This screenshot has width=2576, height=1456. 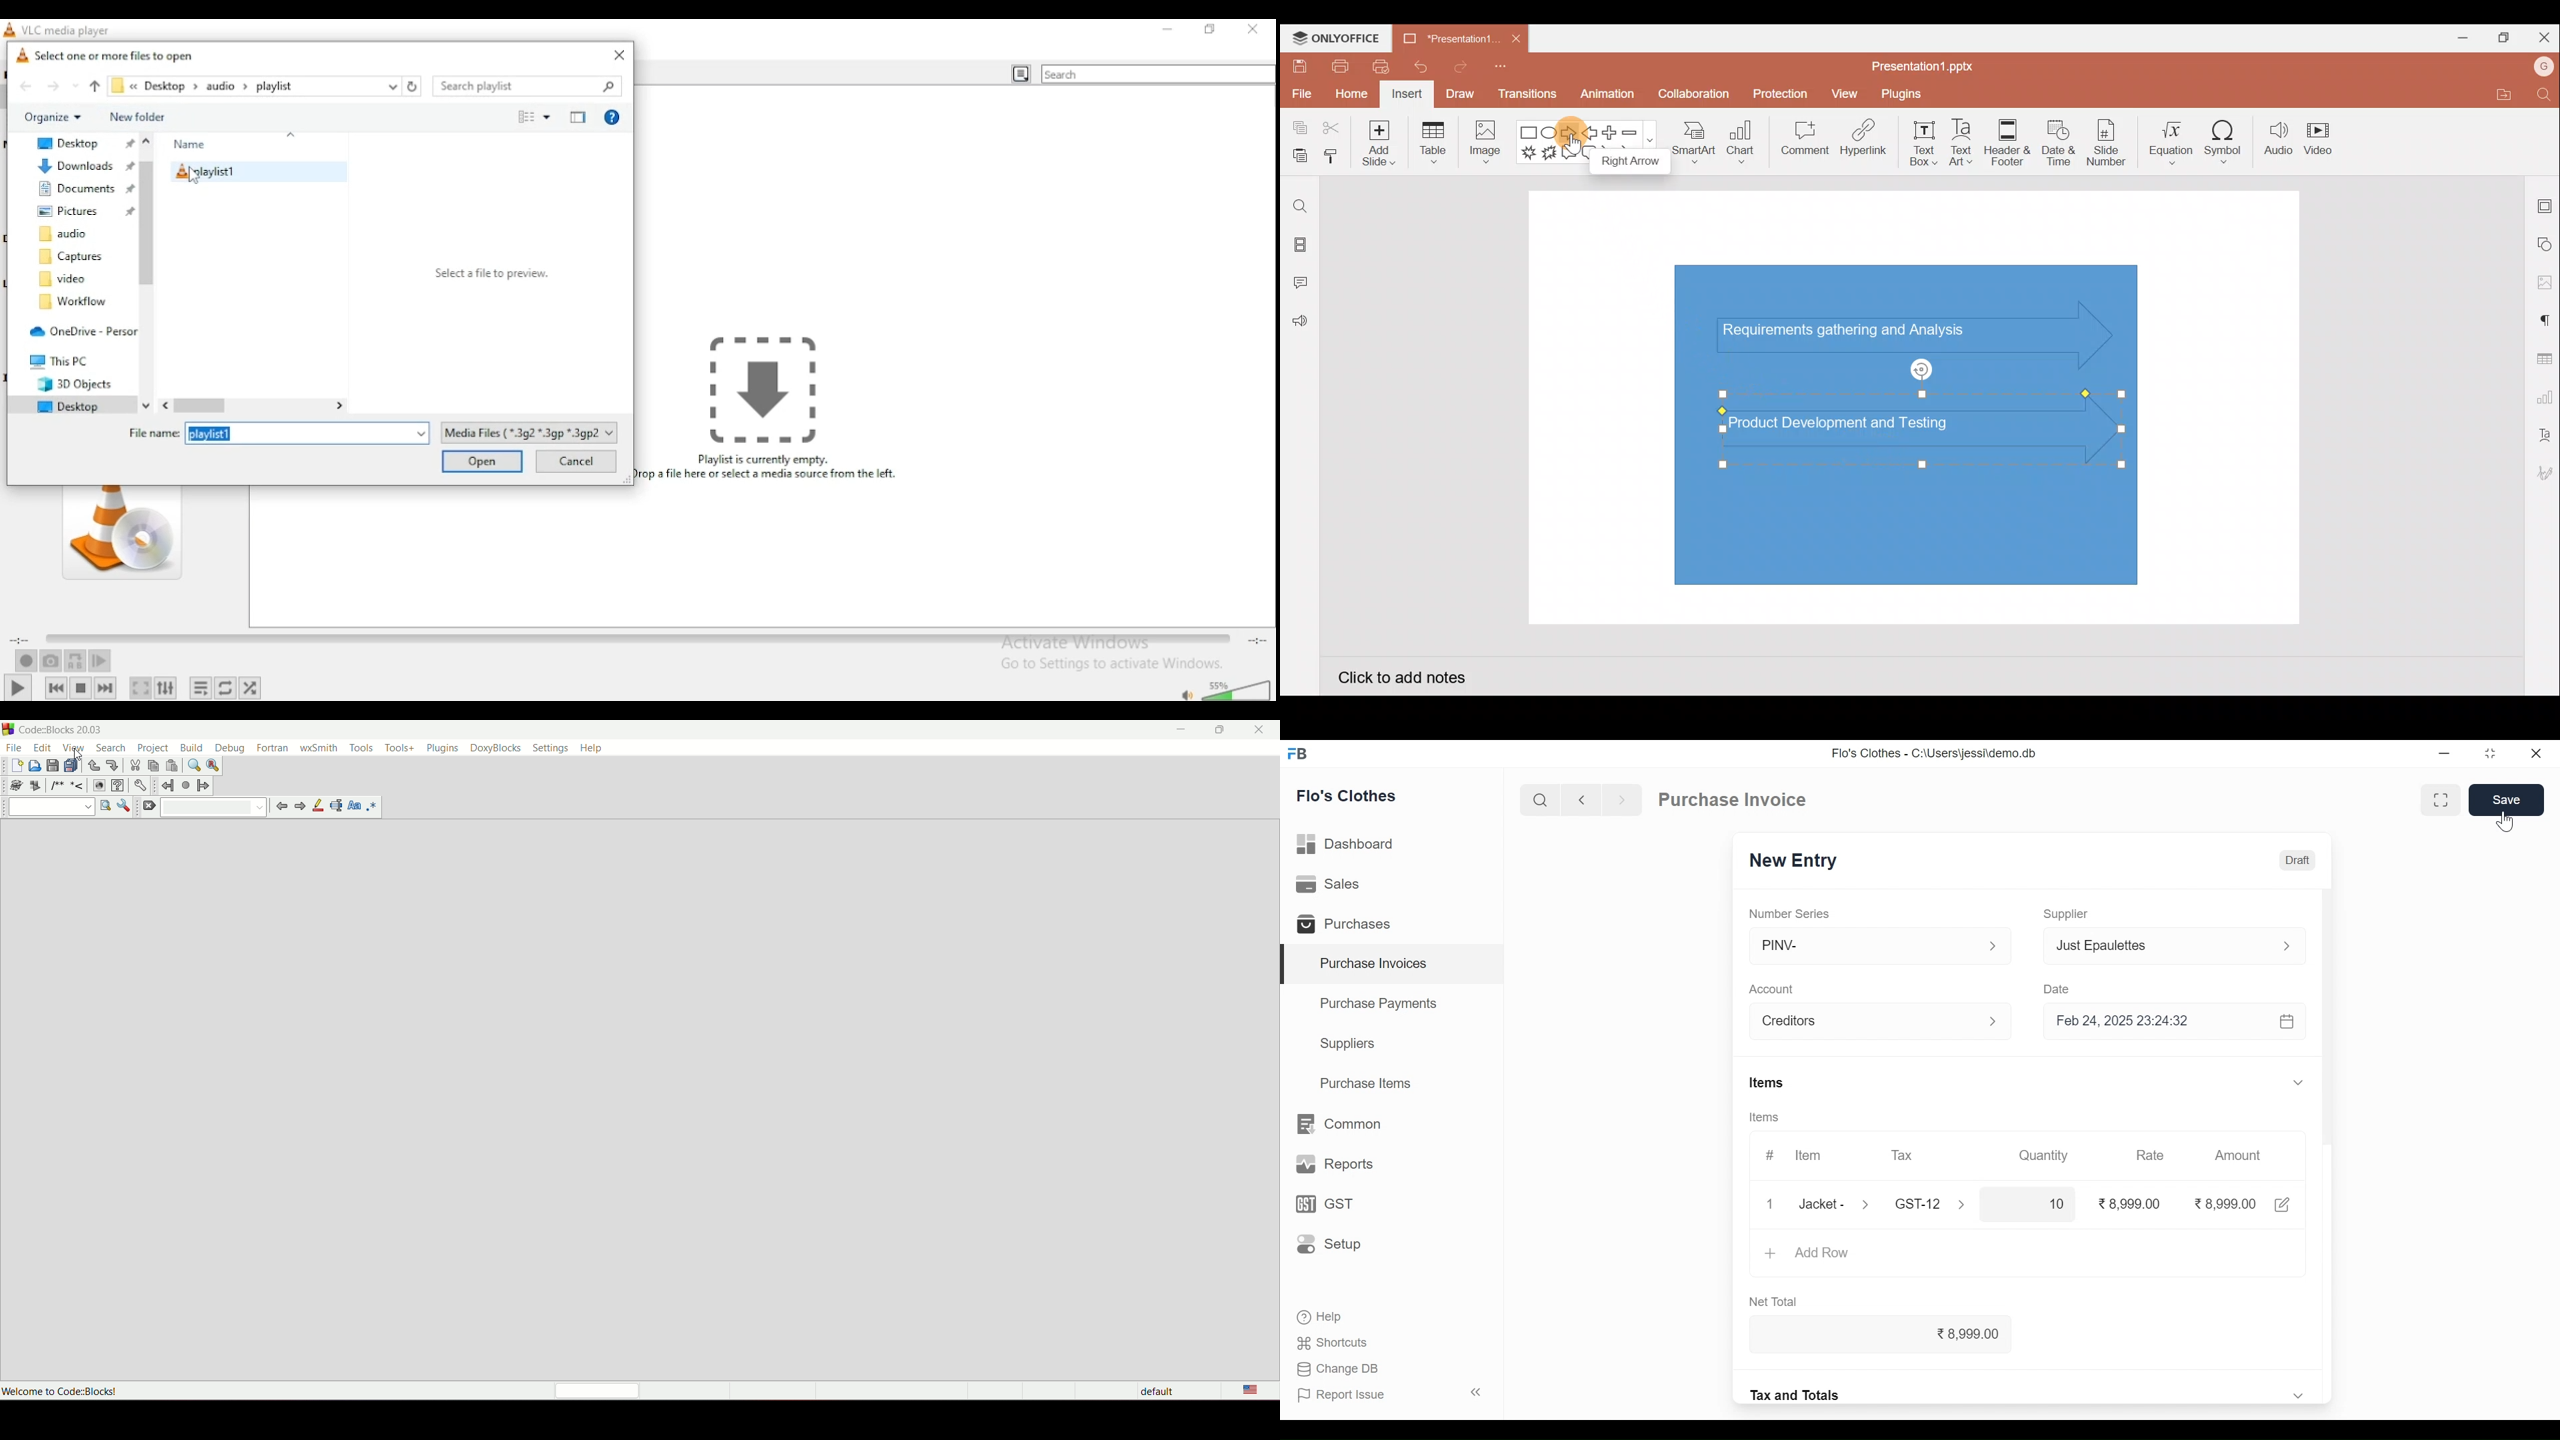 I want to click on File name, so click(x=148, y=435).